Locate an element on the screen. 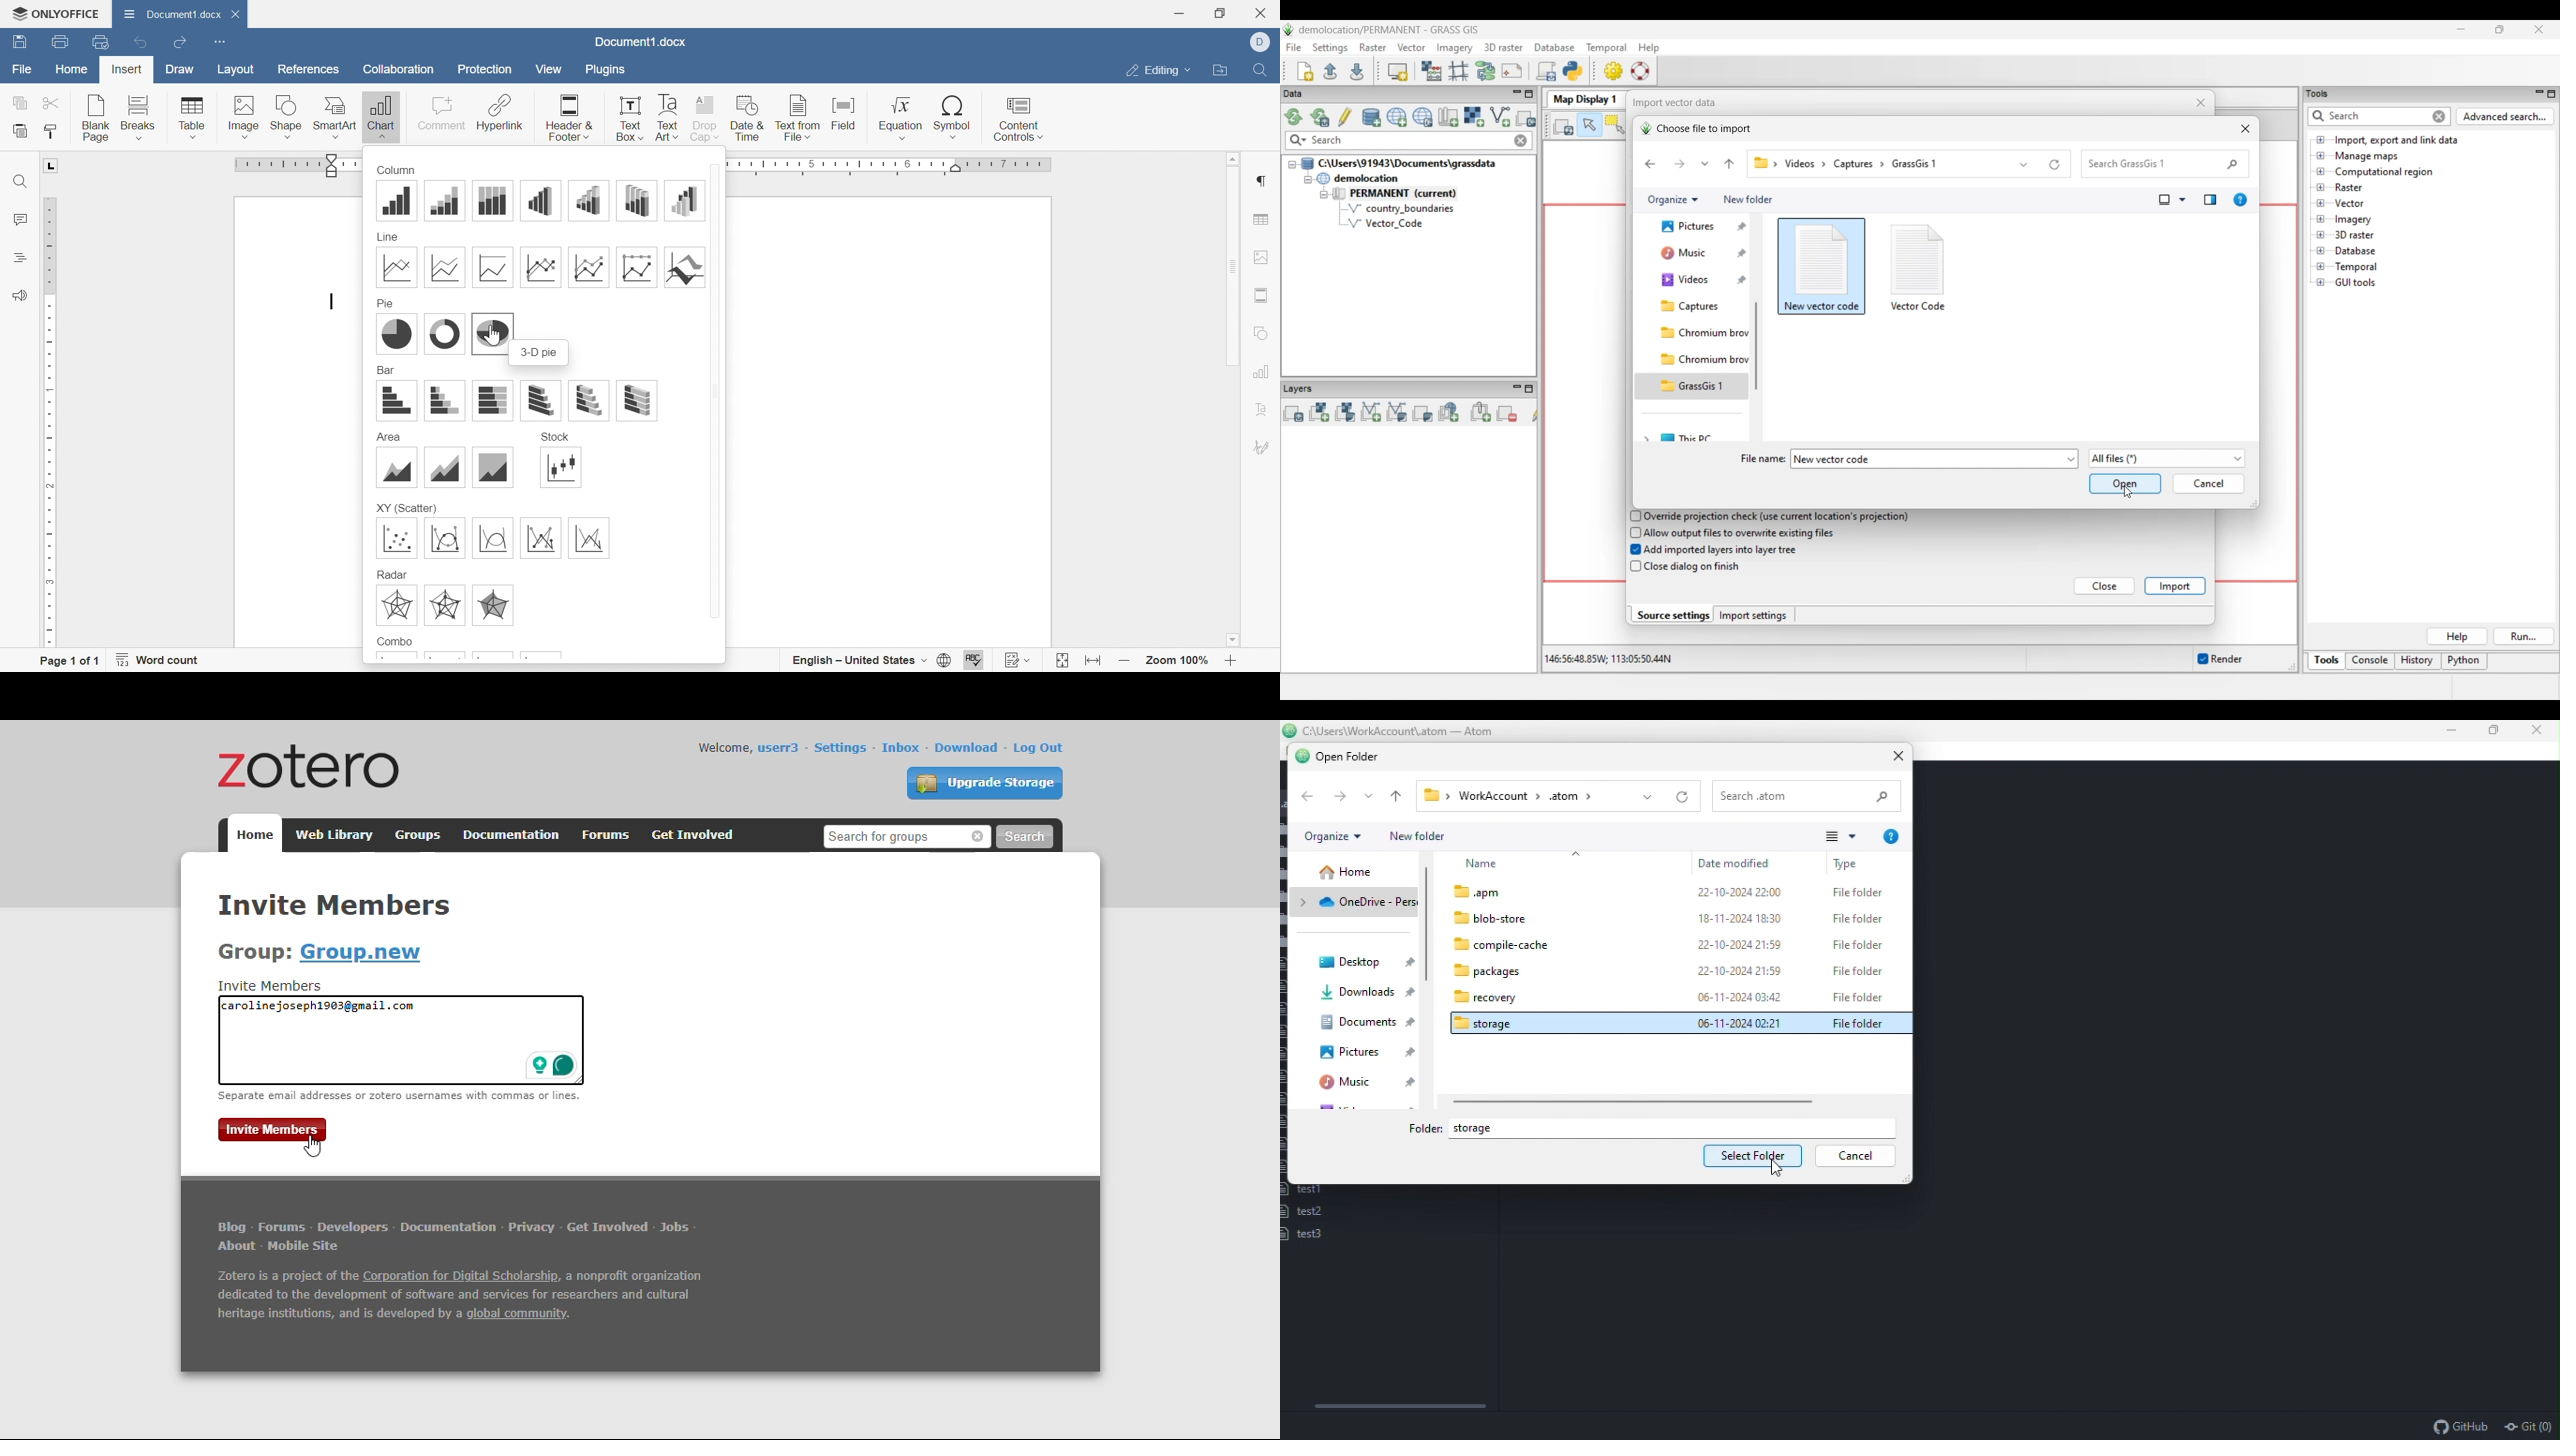  Stacked column is located at coordinates (446, 201).